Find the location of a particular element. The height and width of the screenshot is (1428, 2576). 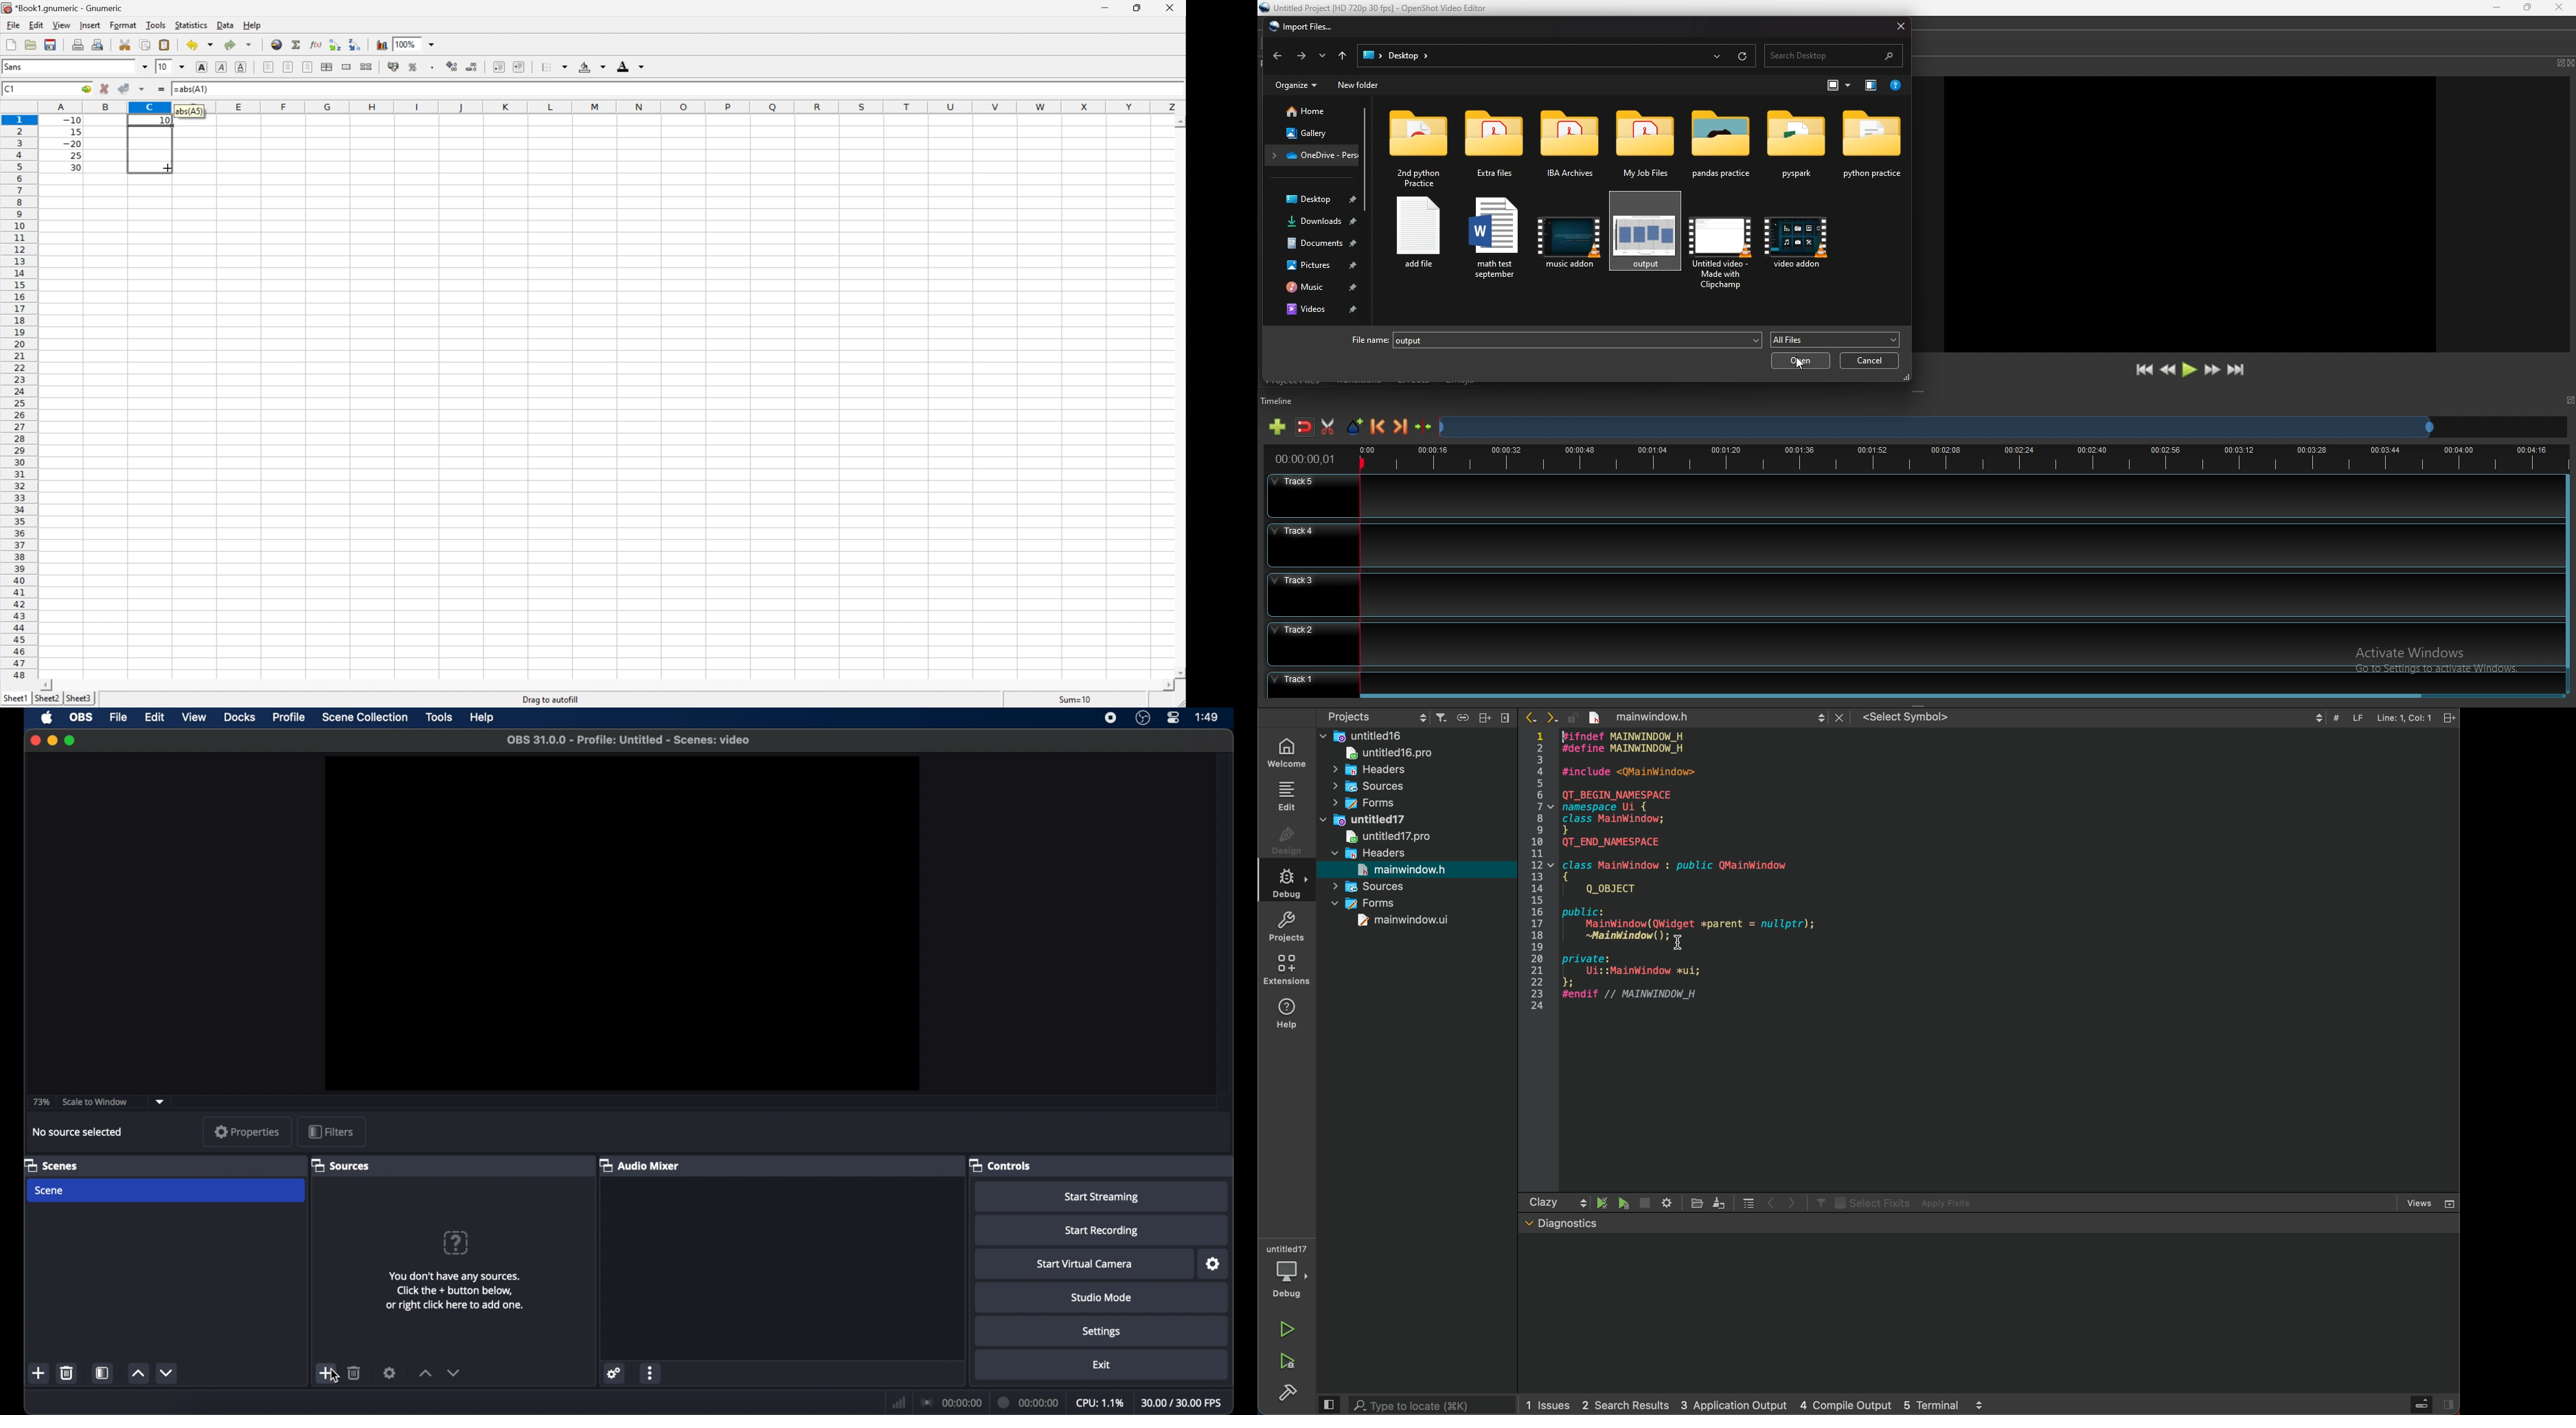

Format is located at coordinates (125, 24).